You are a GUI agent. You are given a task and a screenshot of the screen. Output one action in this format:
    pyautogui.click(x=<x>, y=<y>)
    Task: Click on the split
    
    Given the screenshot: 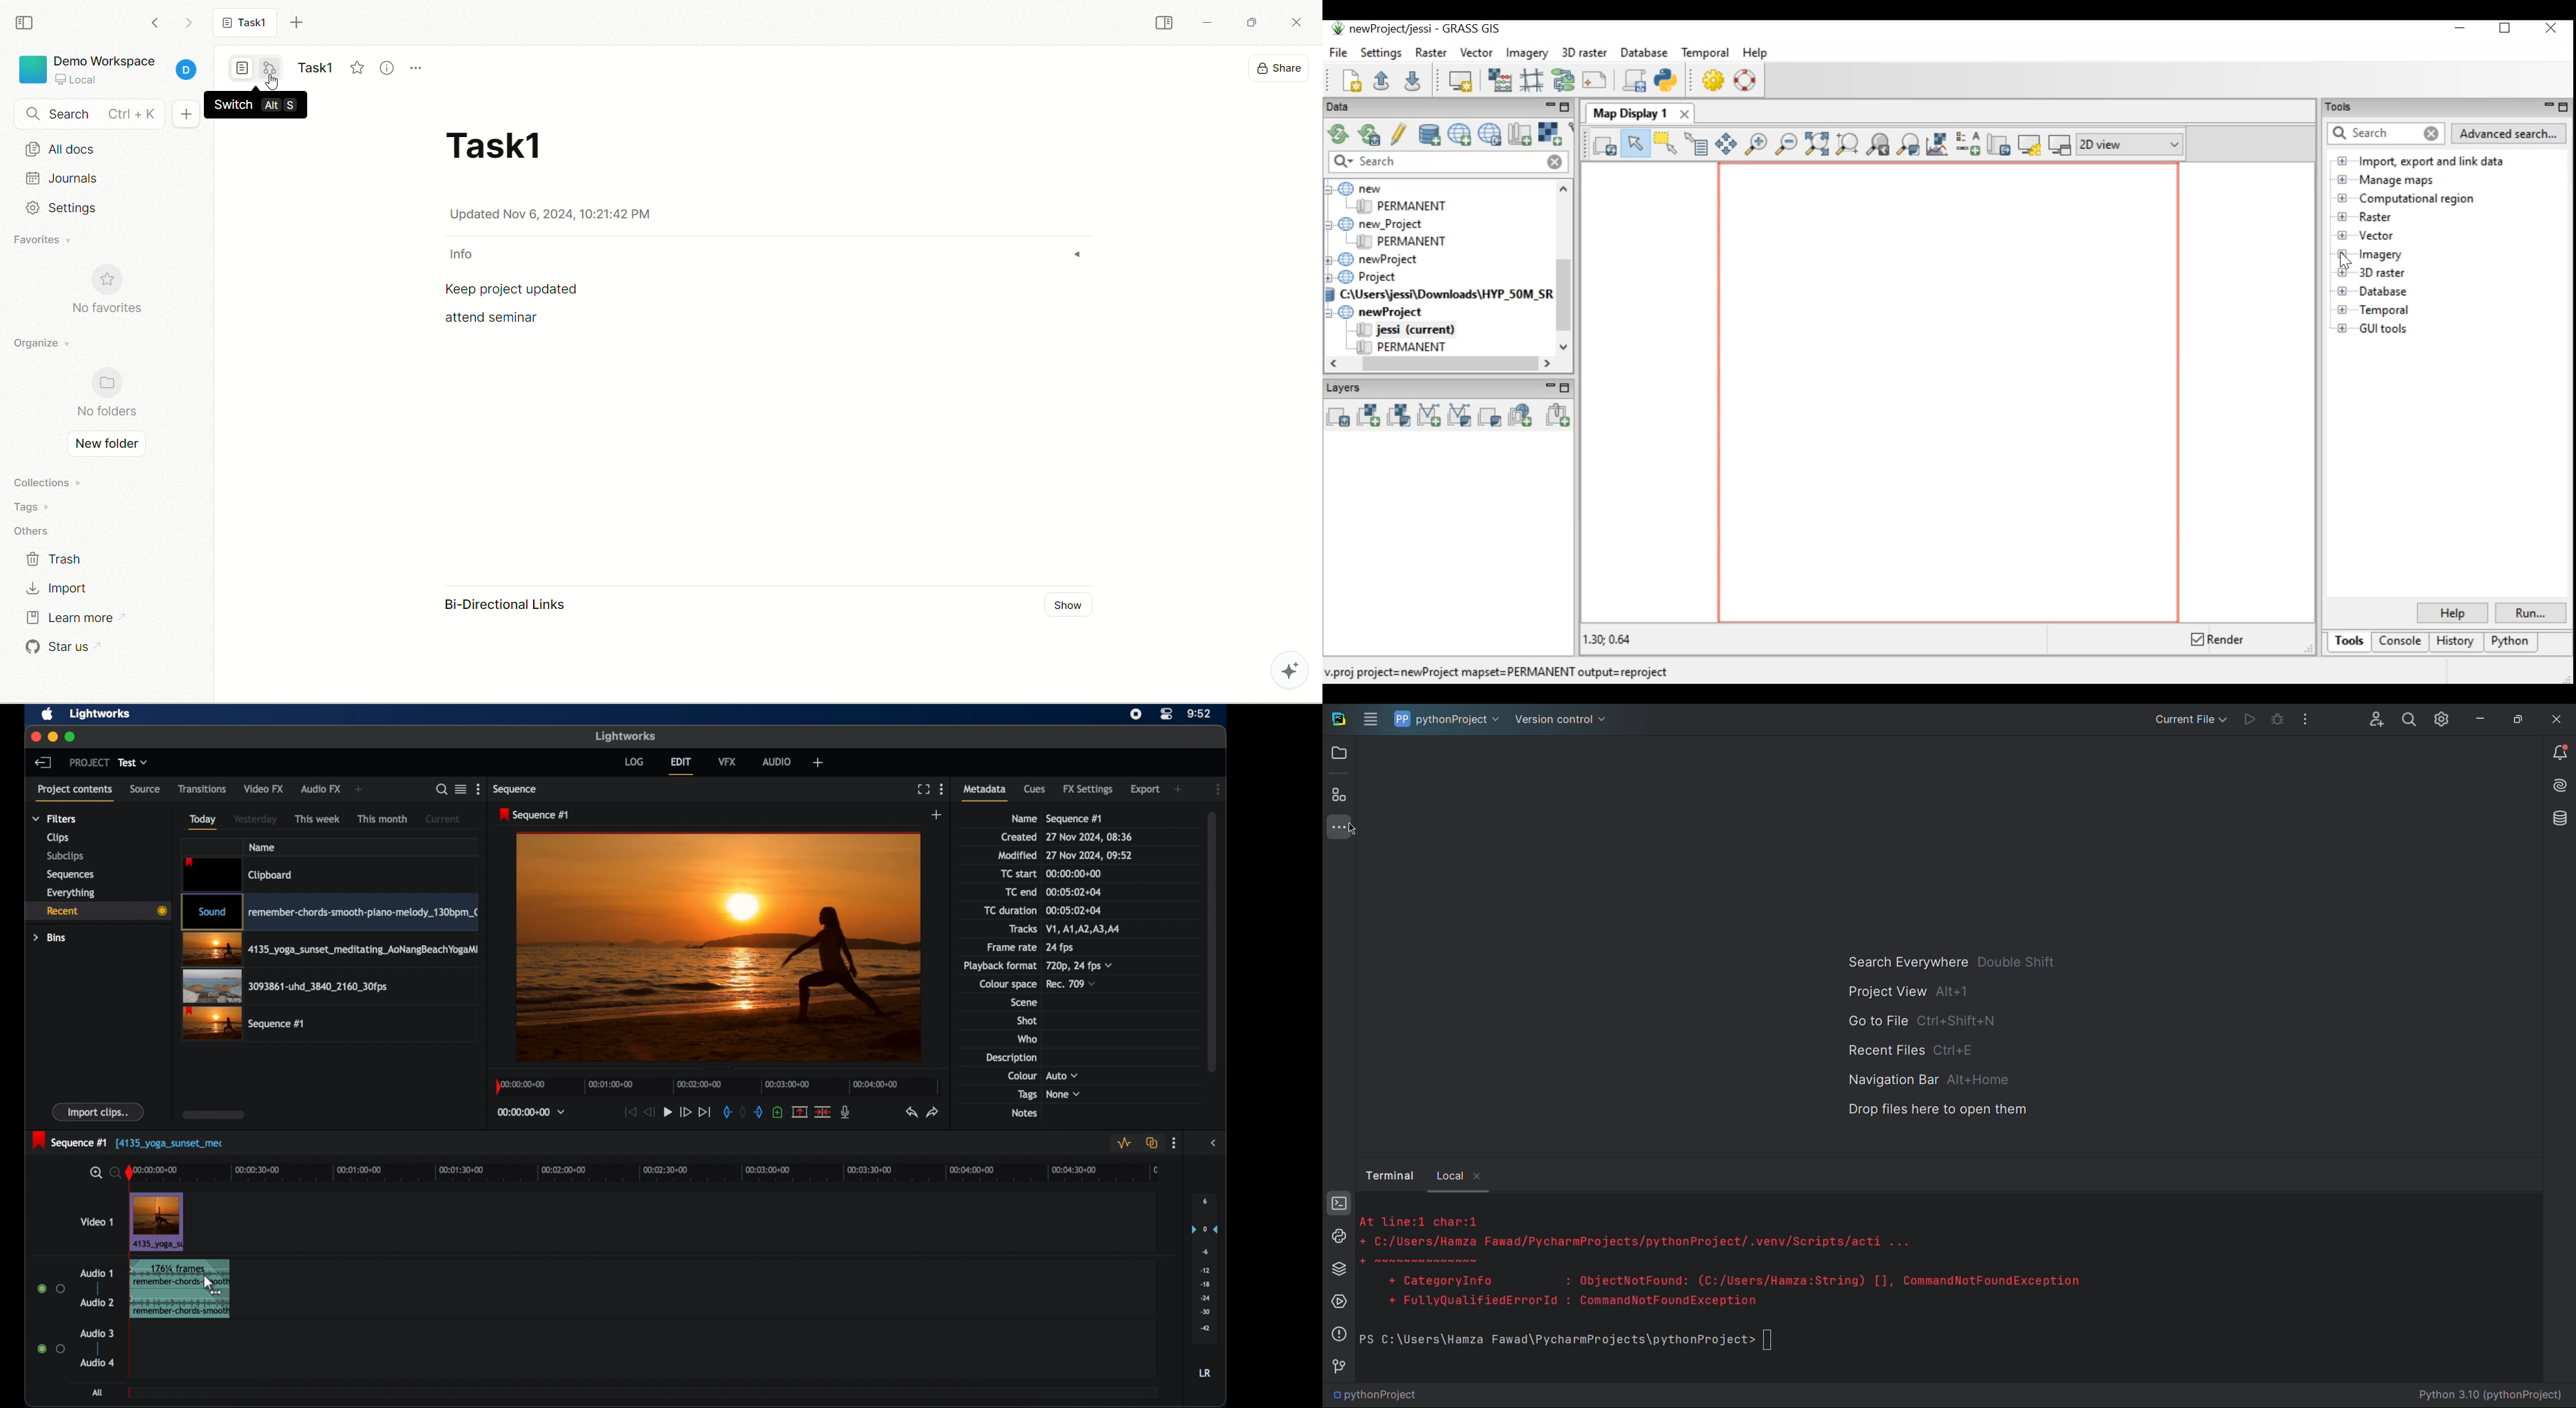 What is the action you would take?
    pyautogui.click(x=823, y=1111)
    